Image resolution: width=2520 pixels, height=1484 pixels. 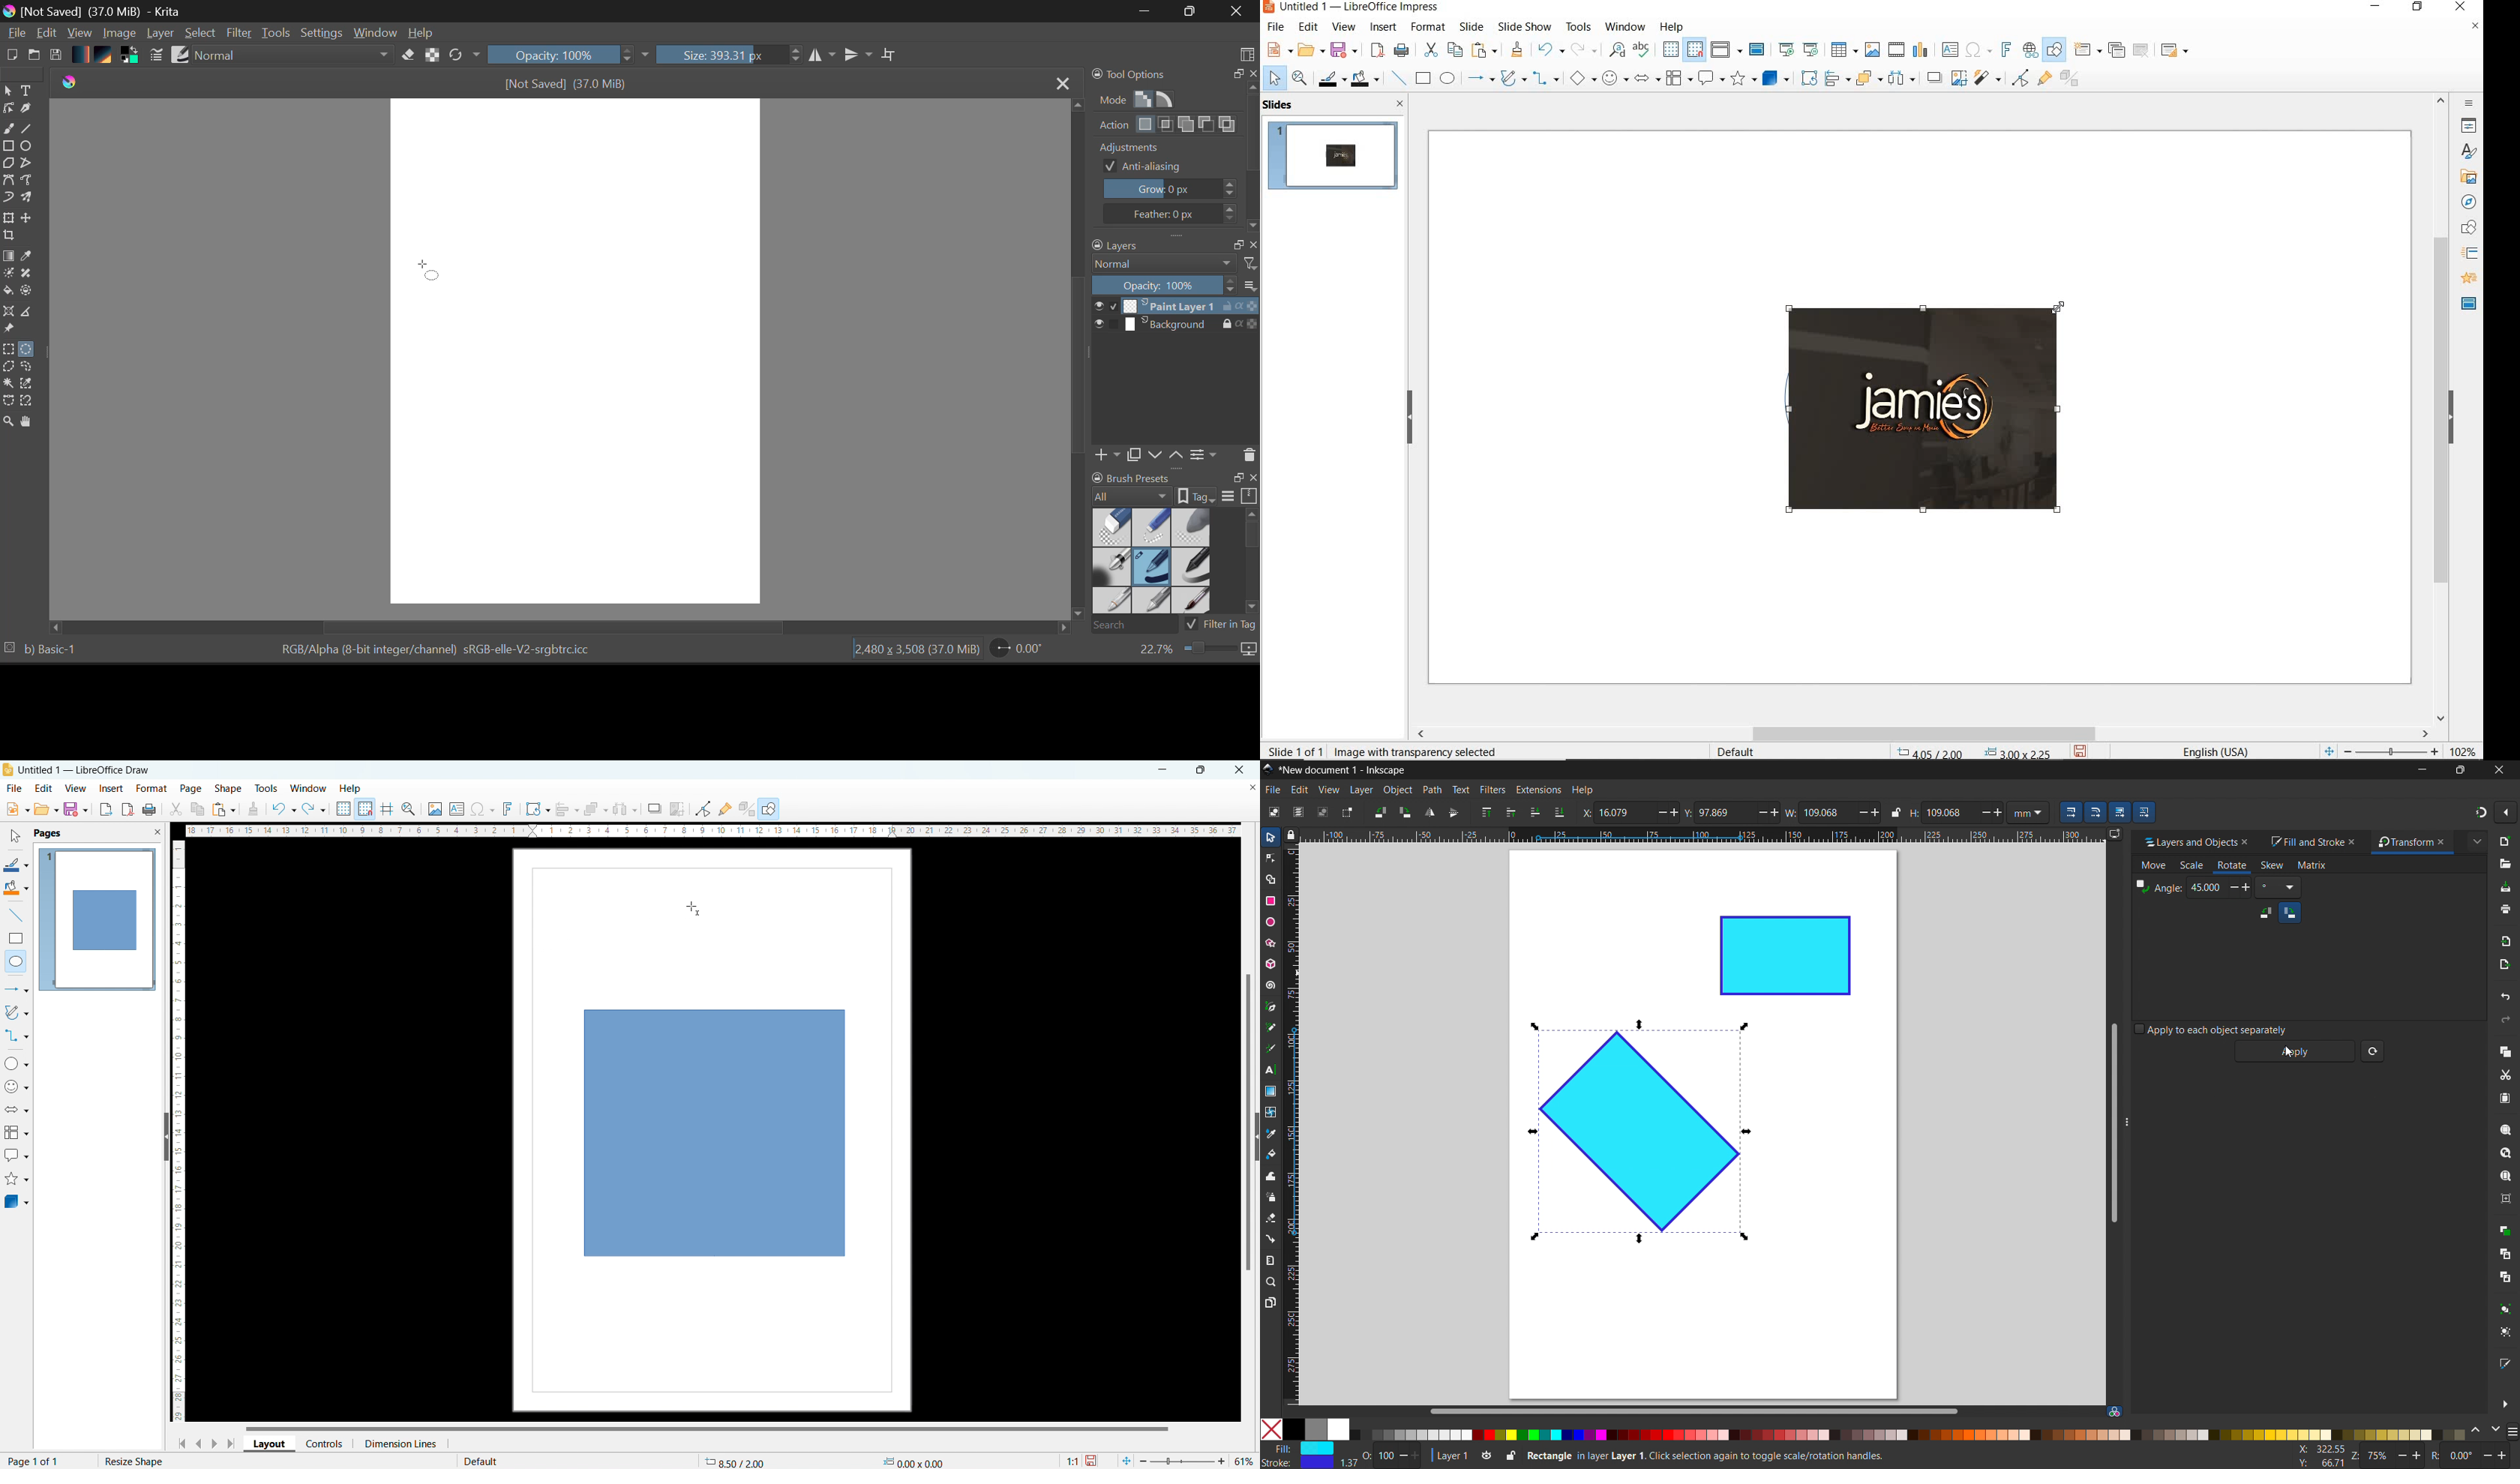 I want to click on current layer, so click(x=1448, y=1456).